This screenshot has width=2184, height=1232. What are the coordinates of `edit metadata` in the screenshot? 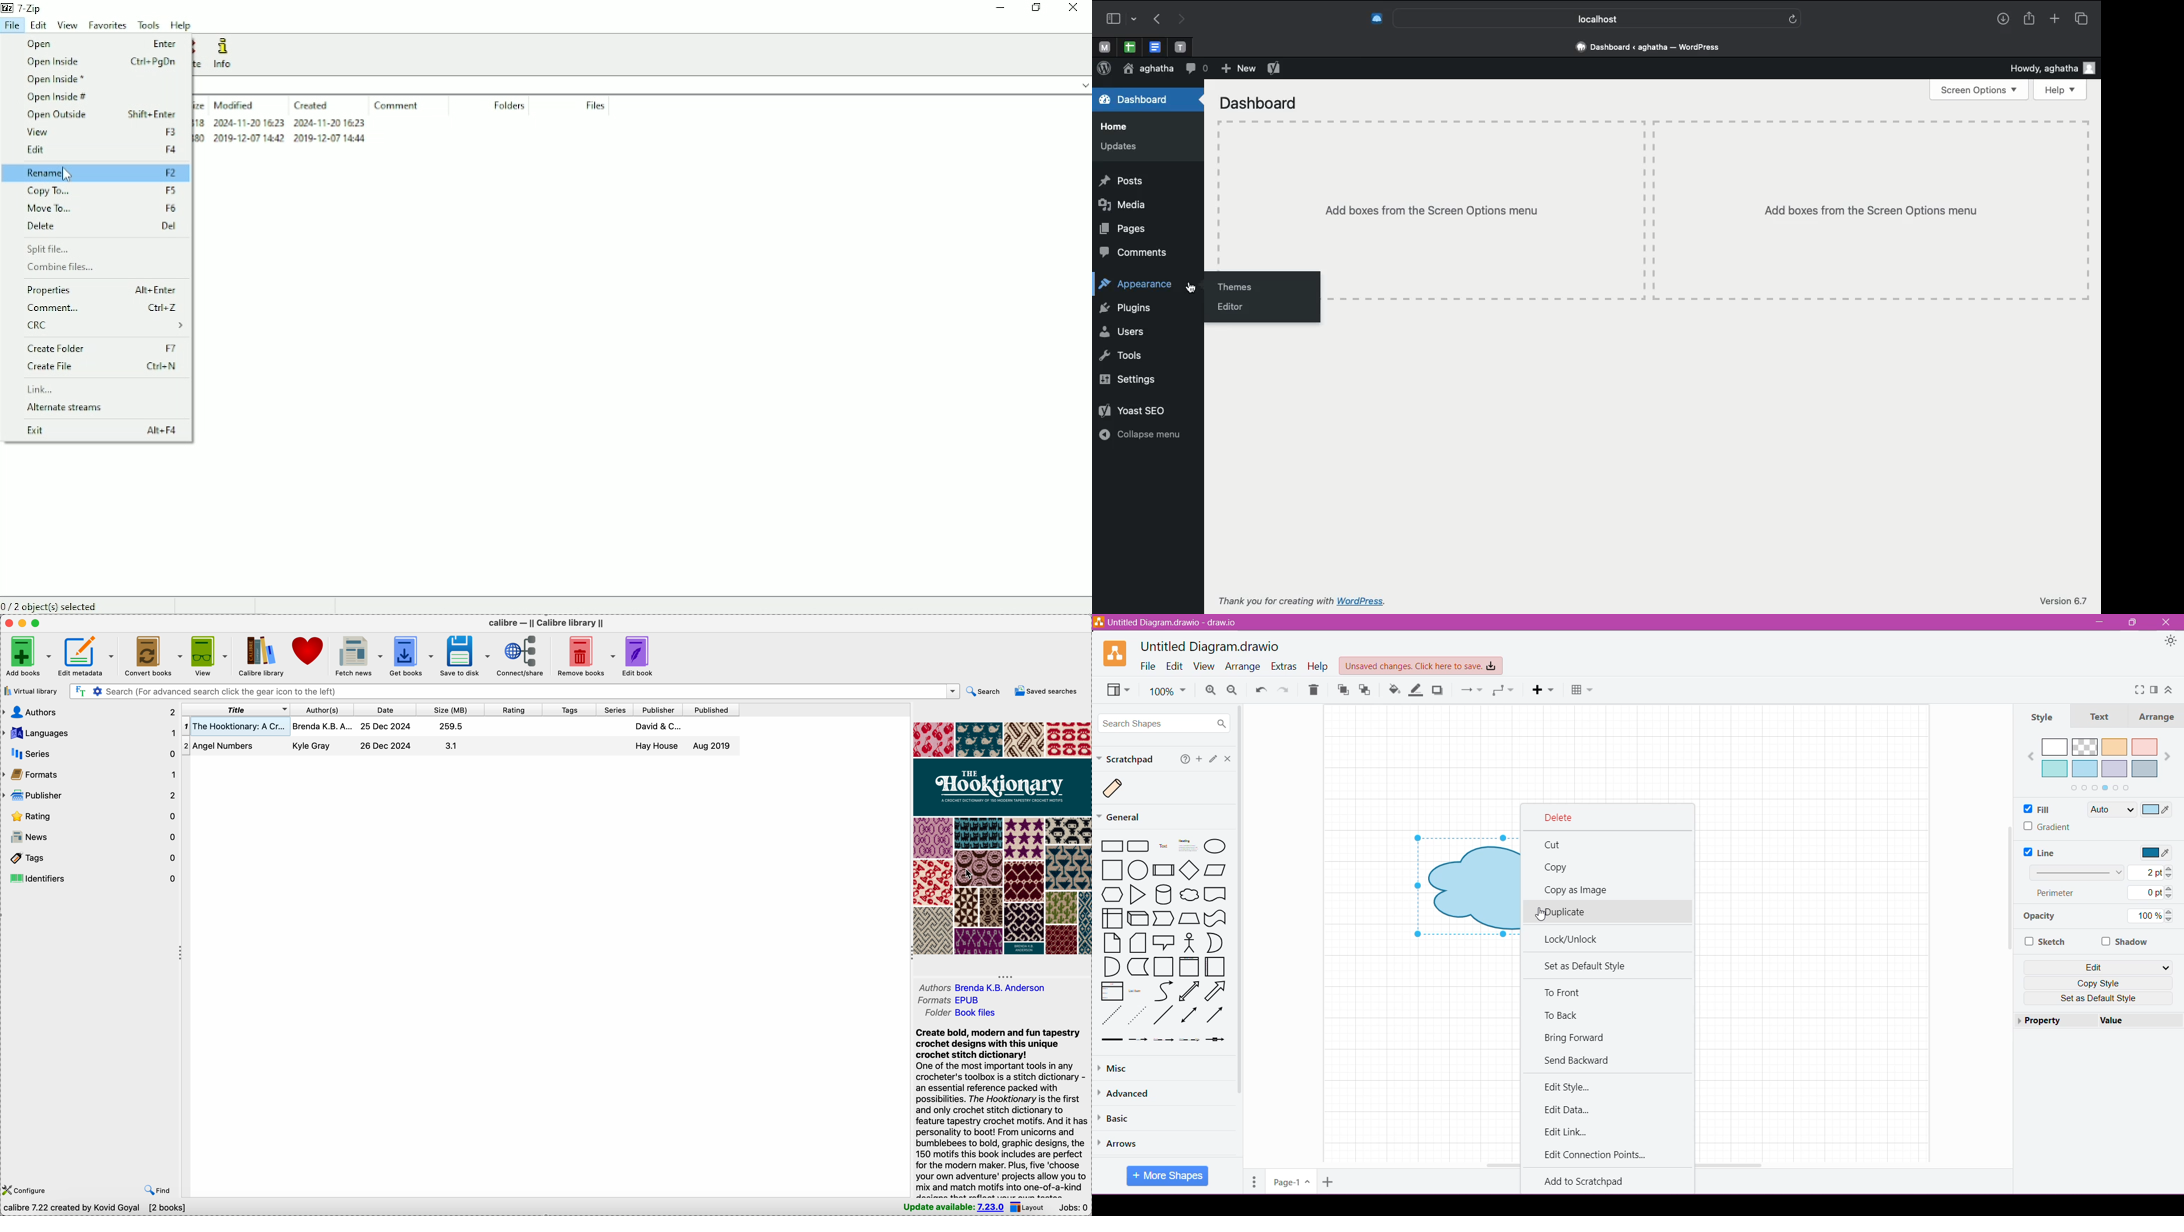 It's located at (87, 656).